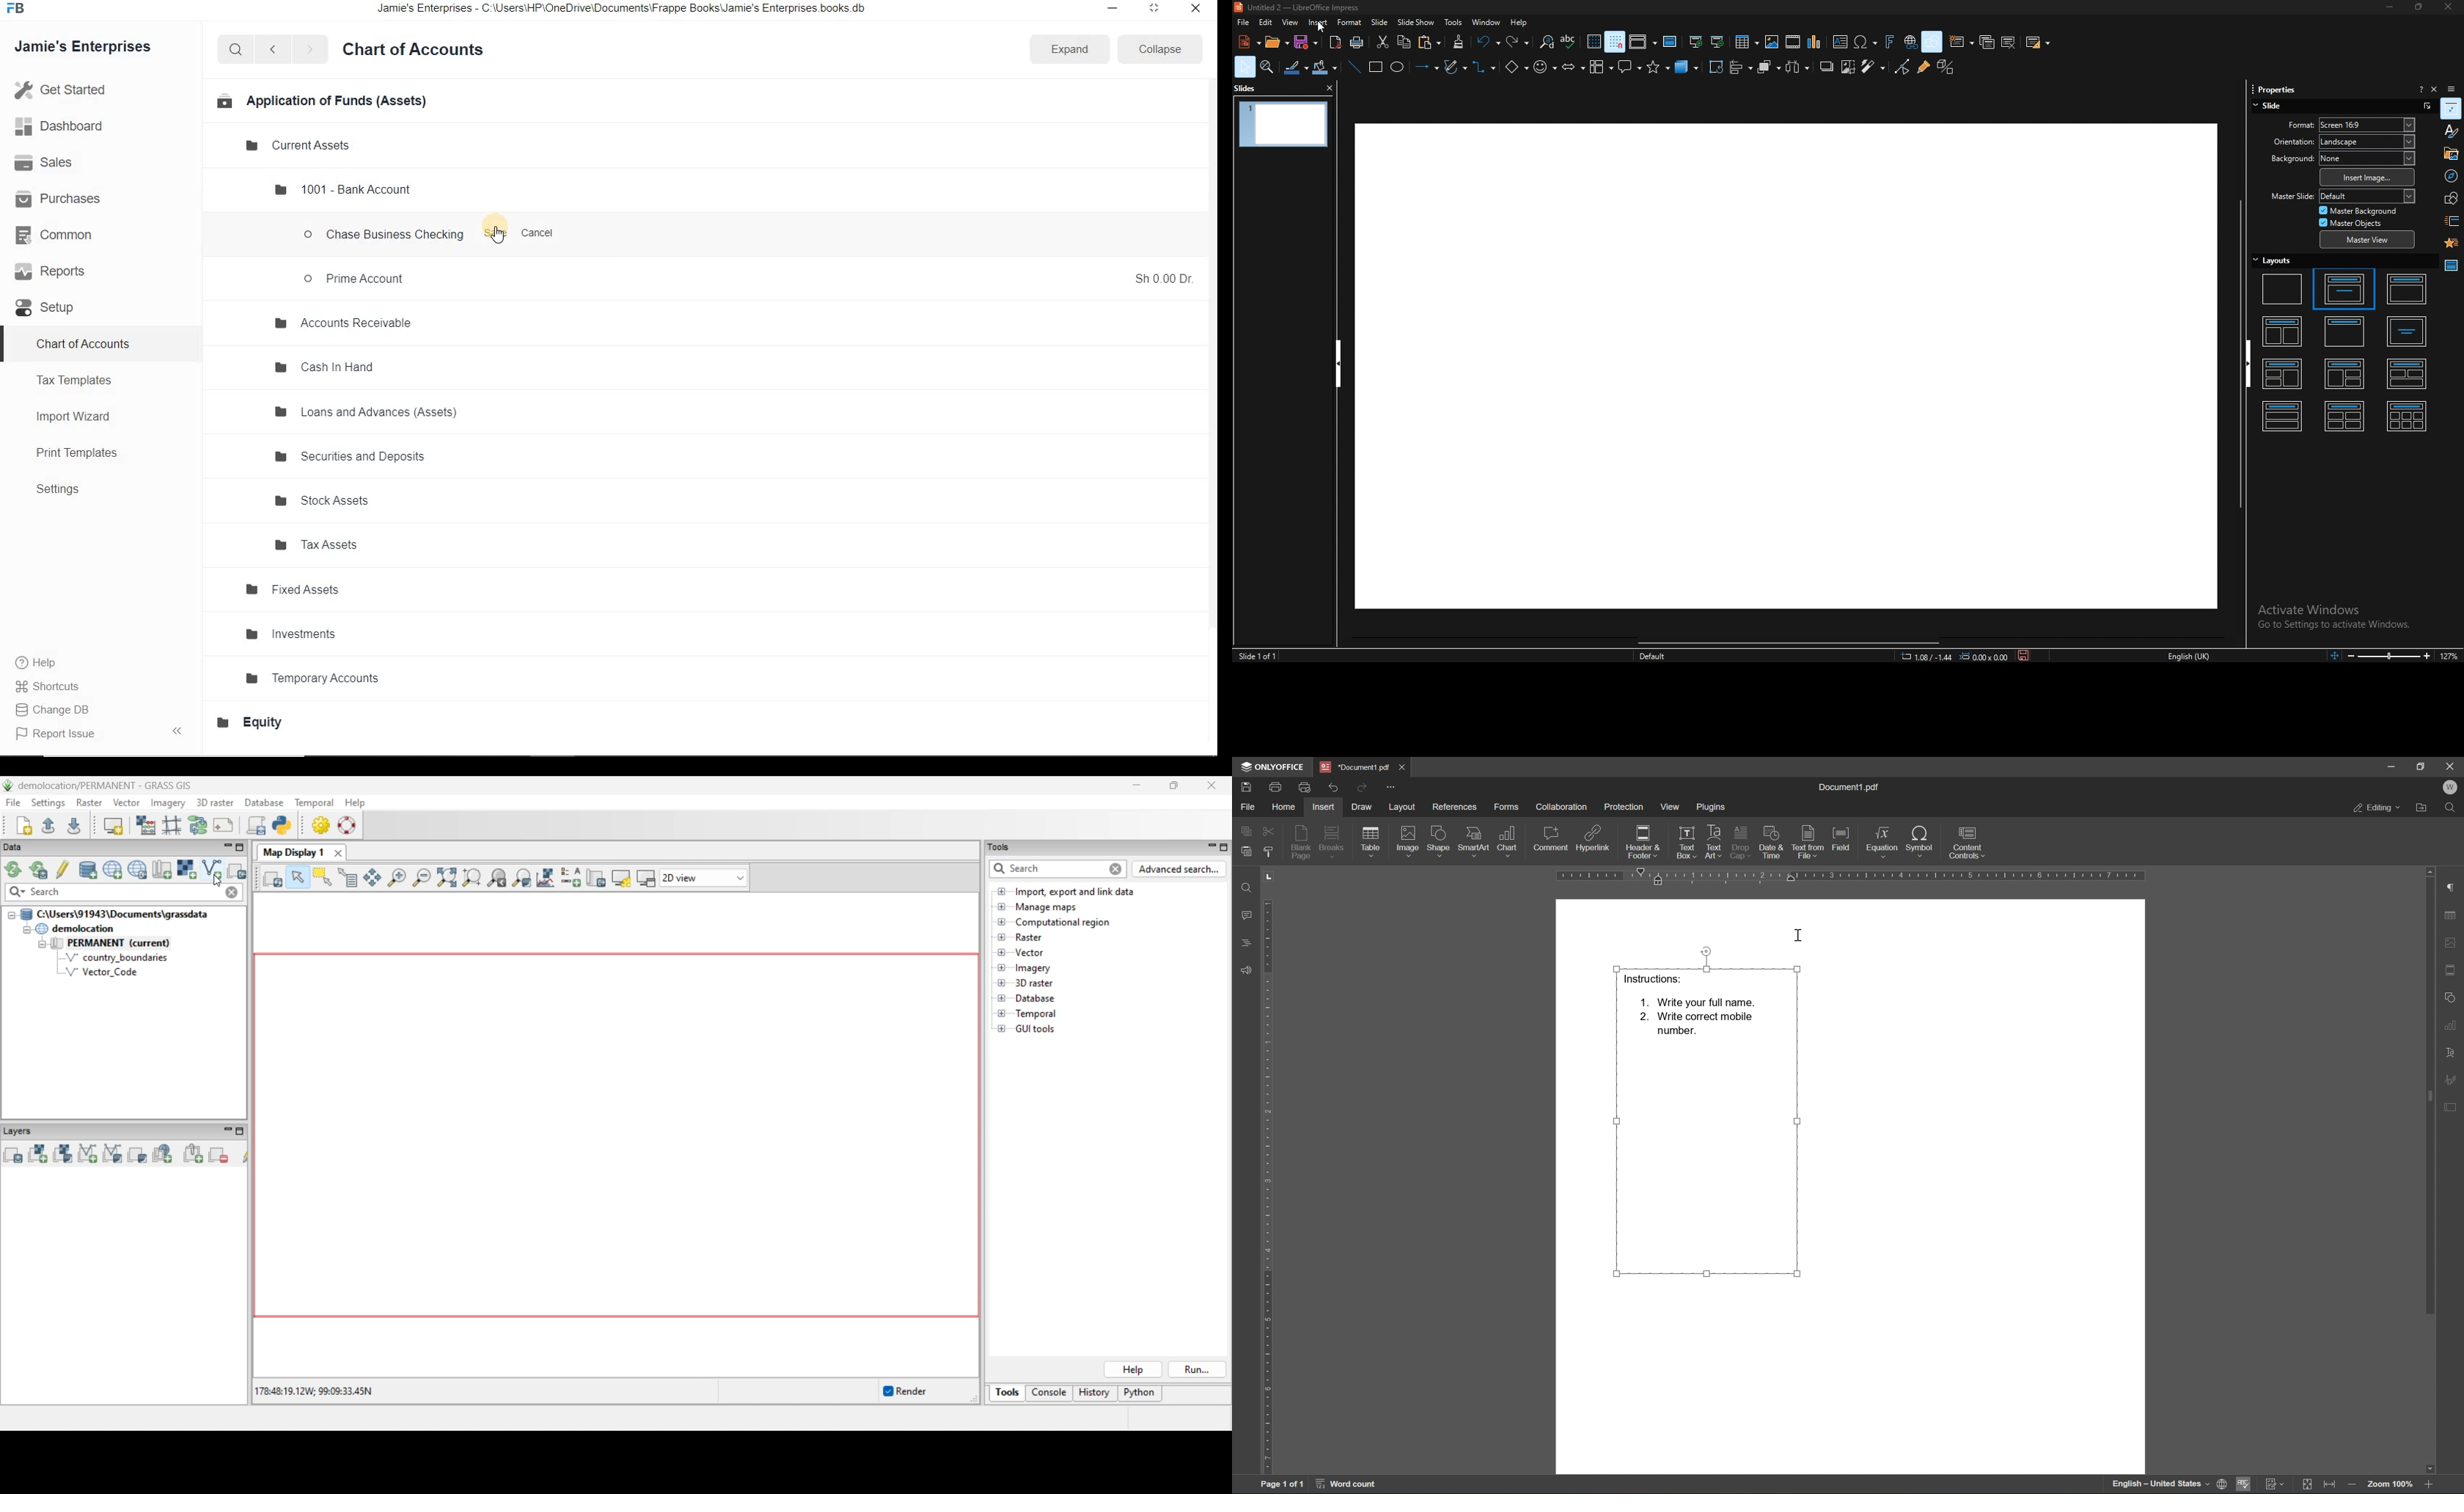  Describe the element at coordinates (1650, 978) in the screenshot. I see `instructions` at that location.